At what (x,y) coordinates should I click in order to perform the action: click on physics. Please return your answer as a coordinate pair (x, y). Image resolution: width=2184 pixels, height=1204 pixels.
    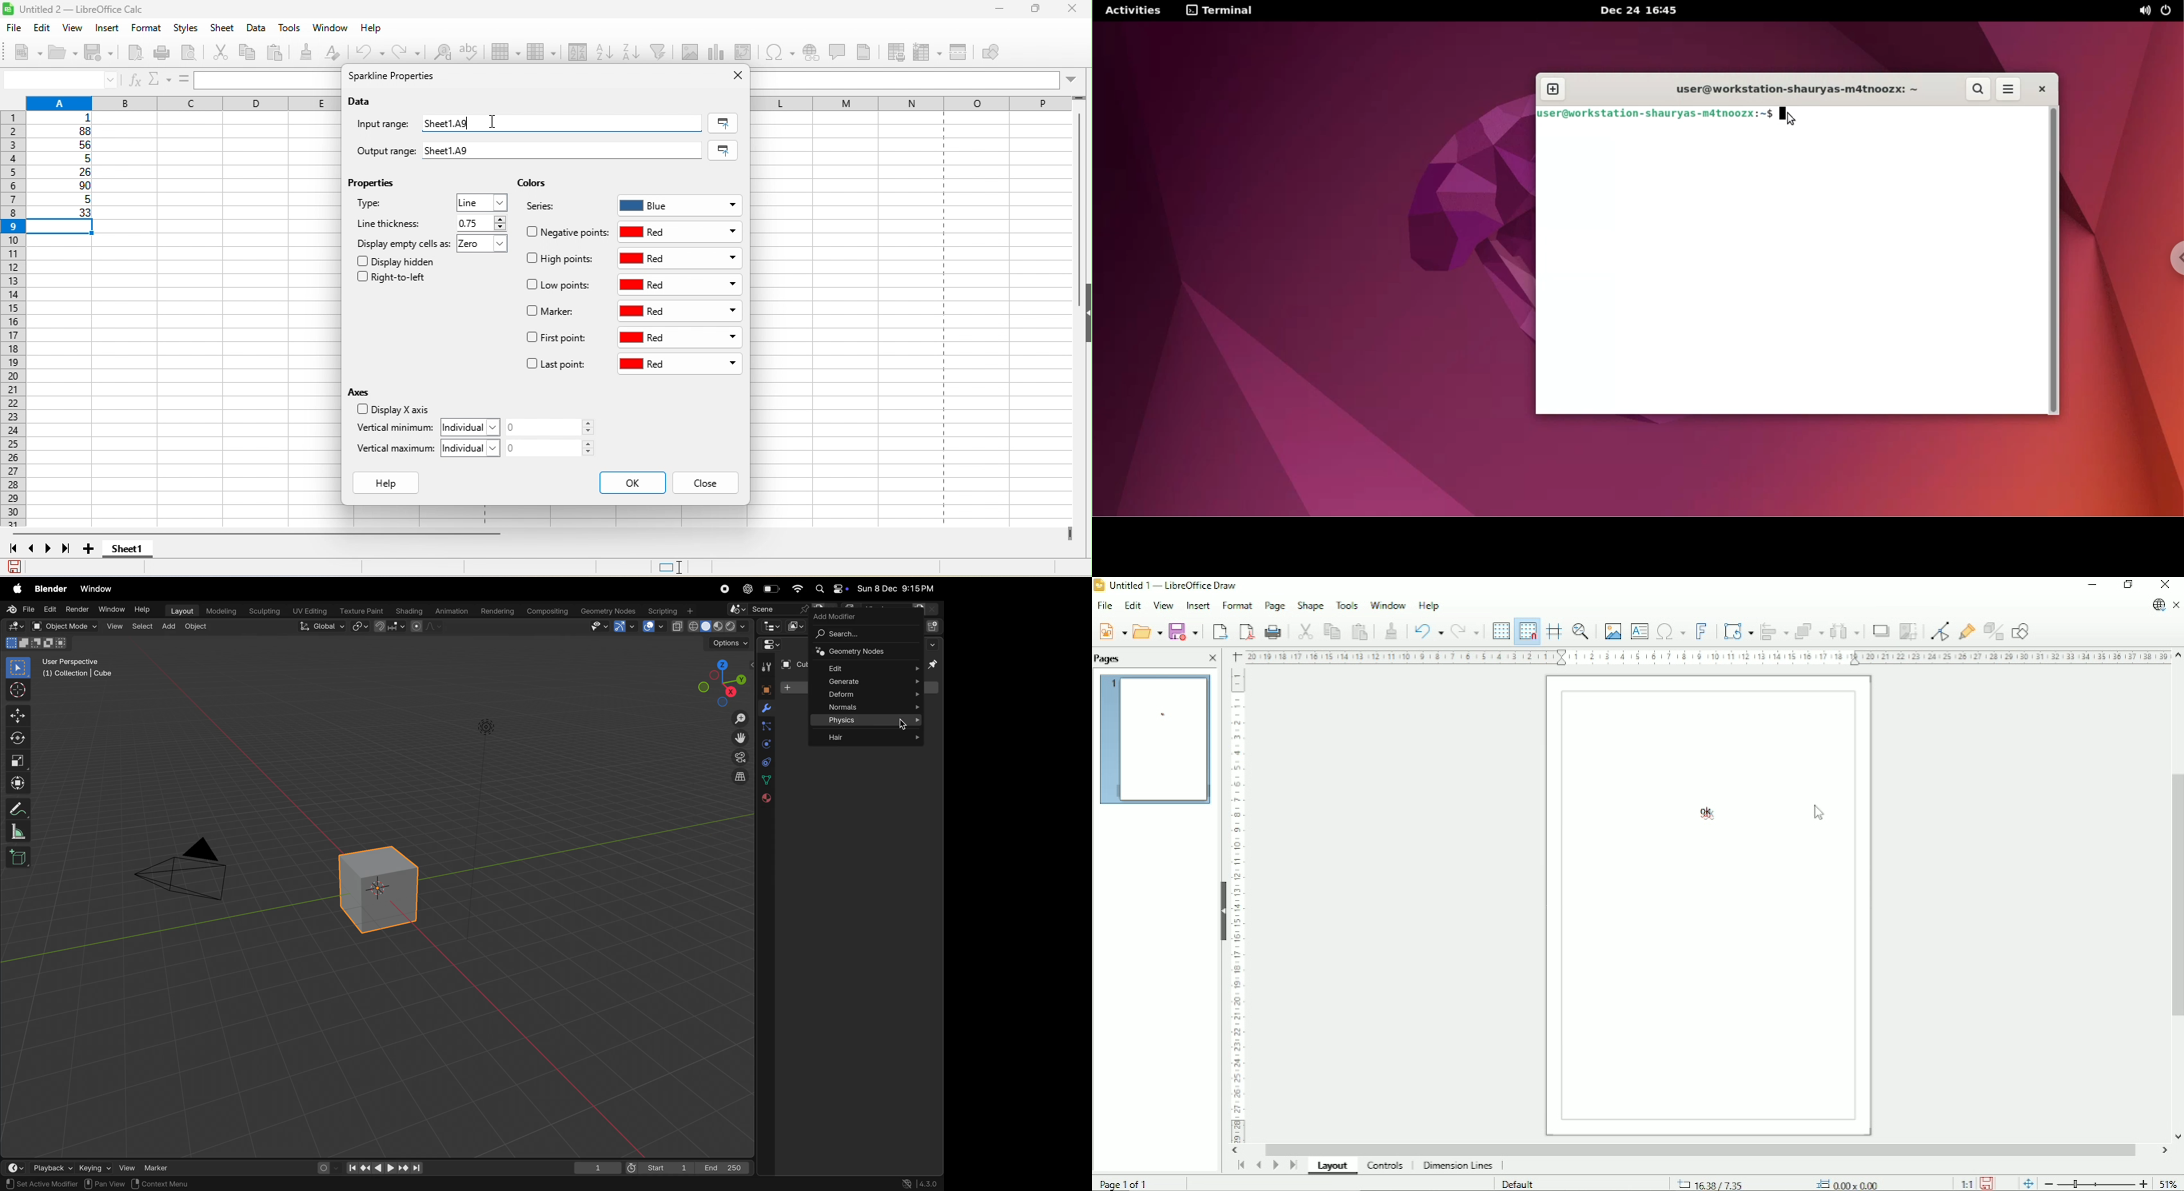
    Looking at the image, I should click on (766, 745).